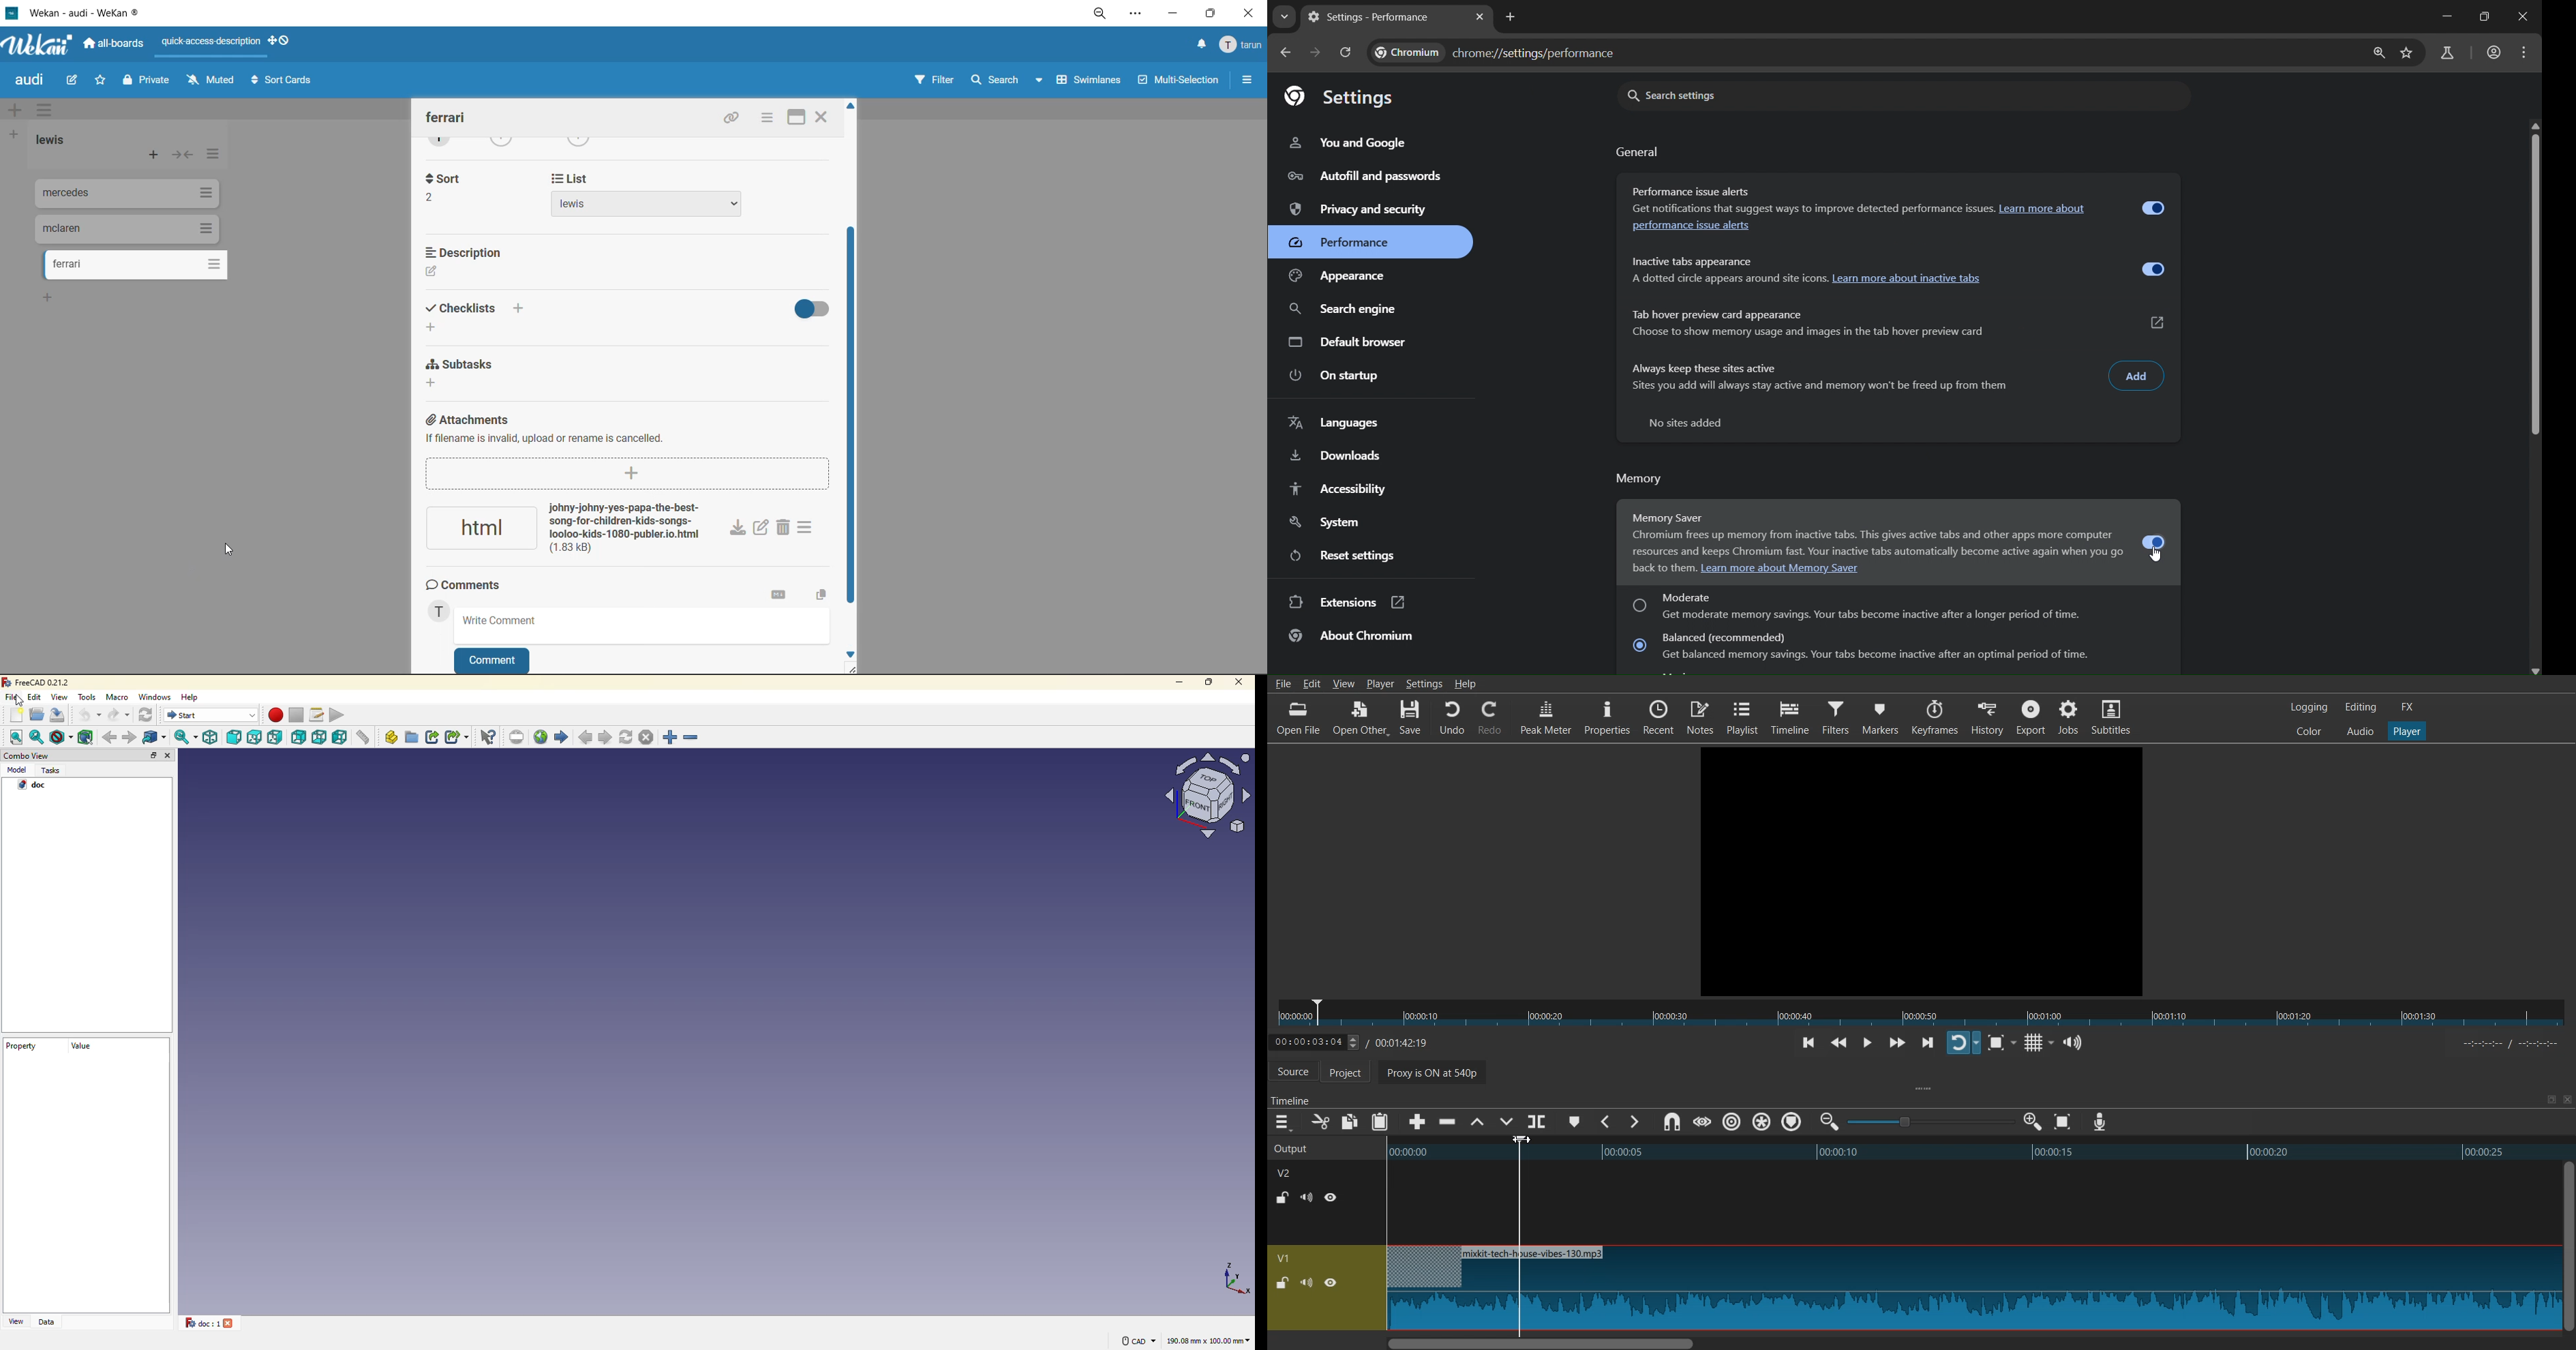  Describe the element at coordinates (693, 738) in the screenshot. I see `zoom out` at that location.